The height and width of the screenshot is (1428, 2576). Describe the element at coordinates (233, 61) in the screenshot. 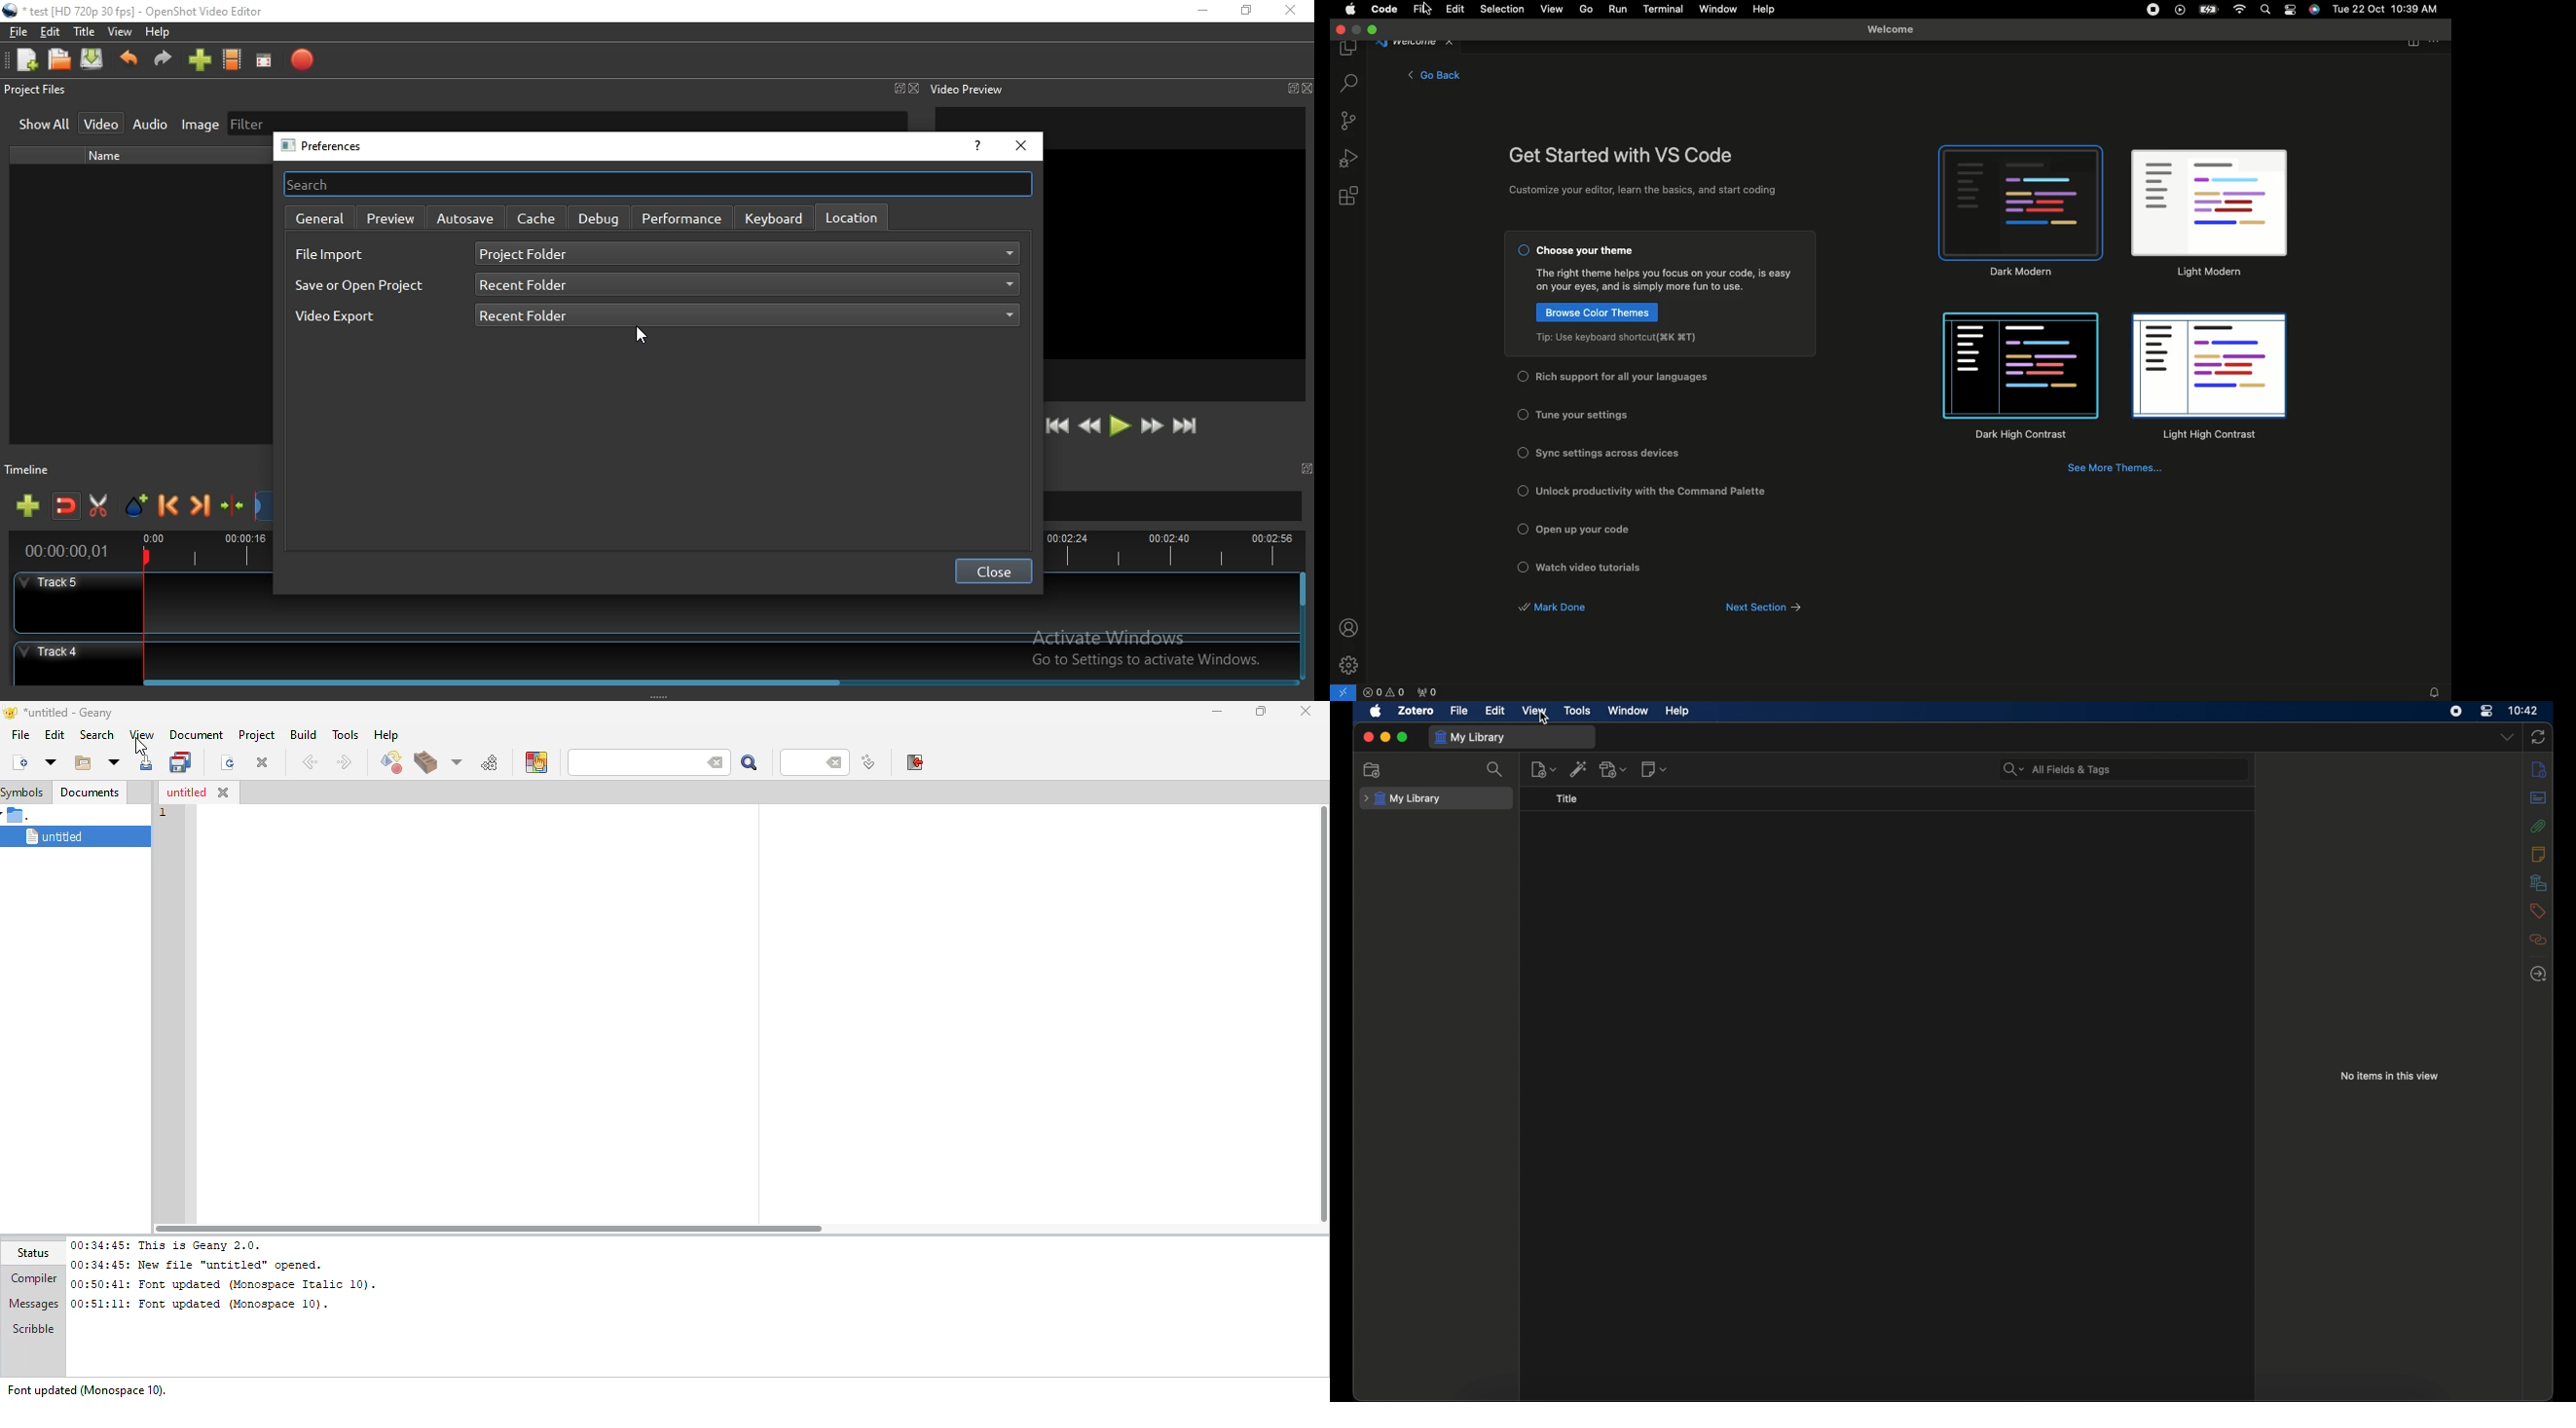

I see `Choose profiles` at that location.